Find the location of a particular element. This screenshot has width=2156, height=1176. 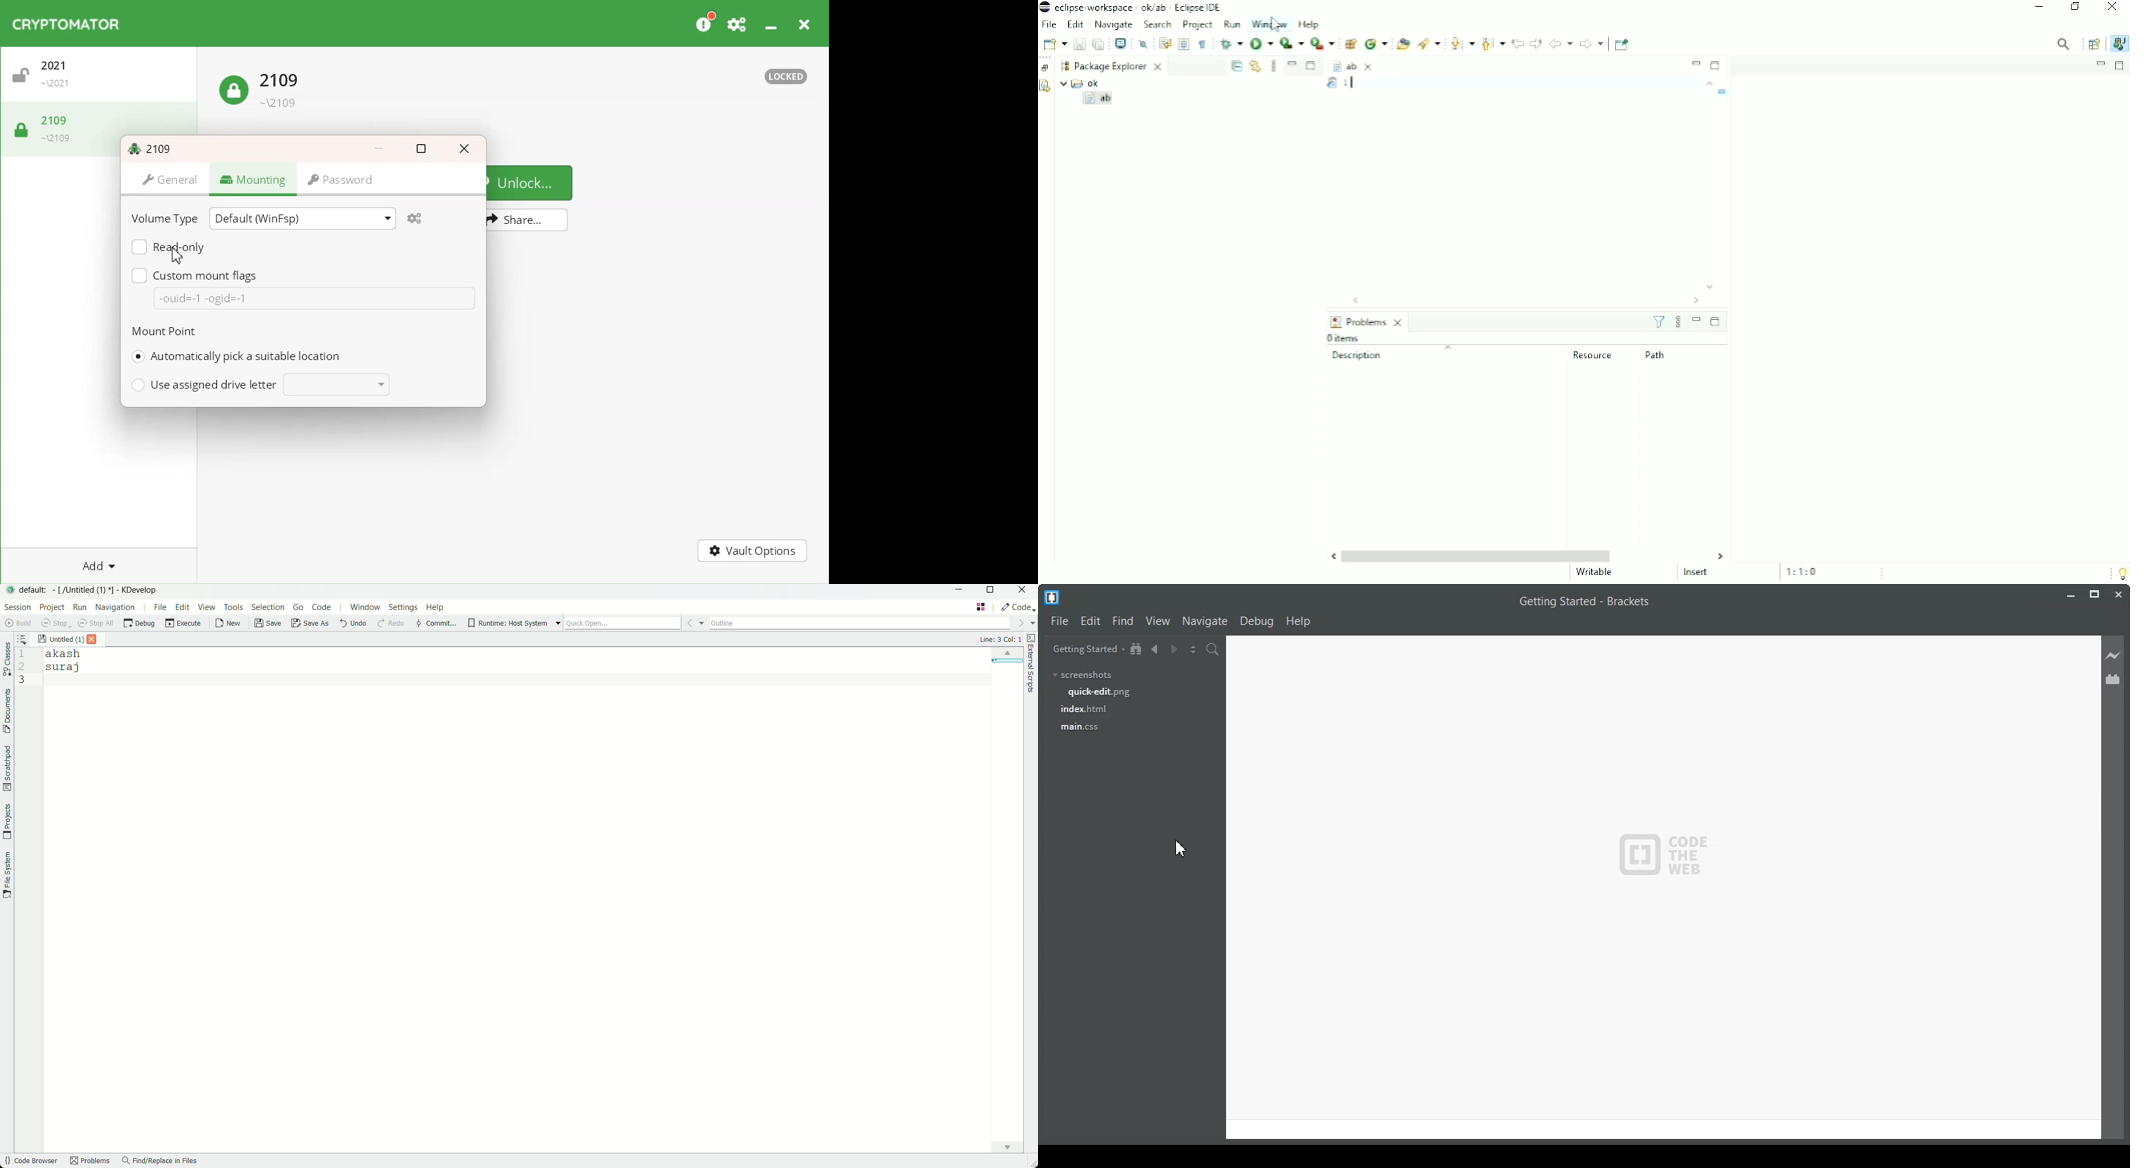

Path is located at coordinates (1656, 355).